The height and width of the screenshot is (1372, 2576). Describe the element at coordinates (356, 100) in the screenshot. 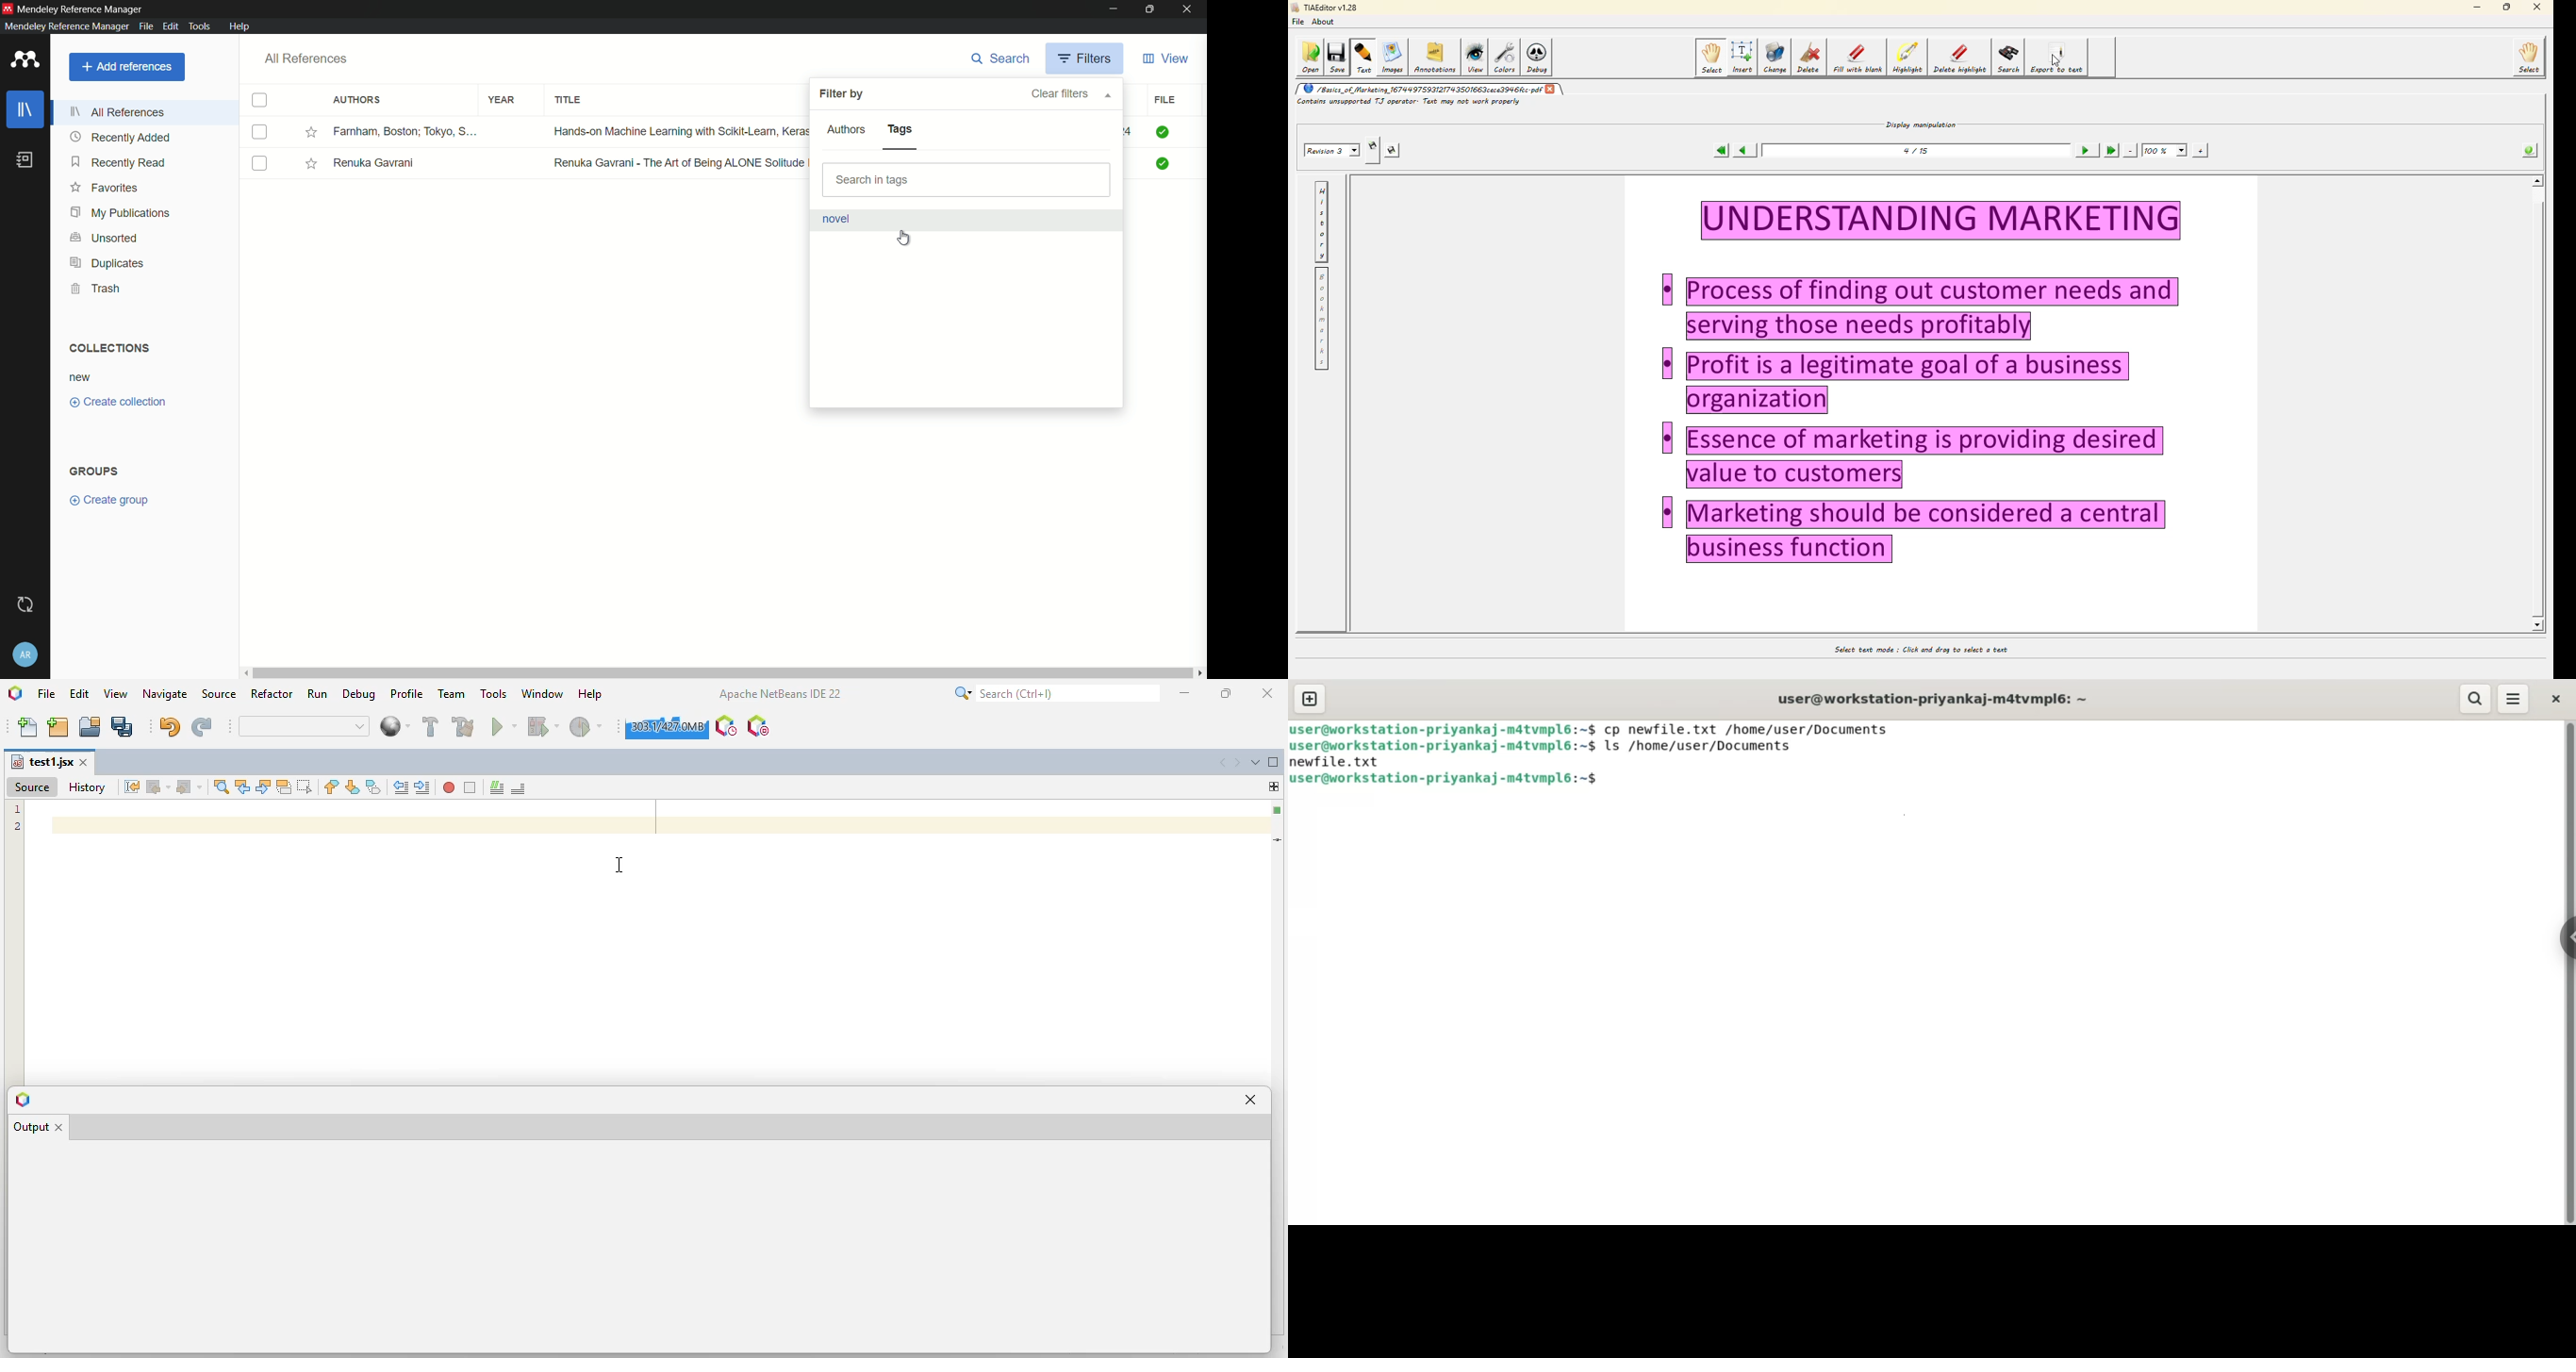

I see `authors` at that location.